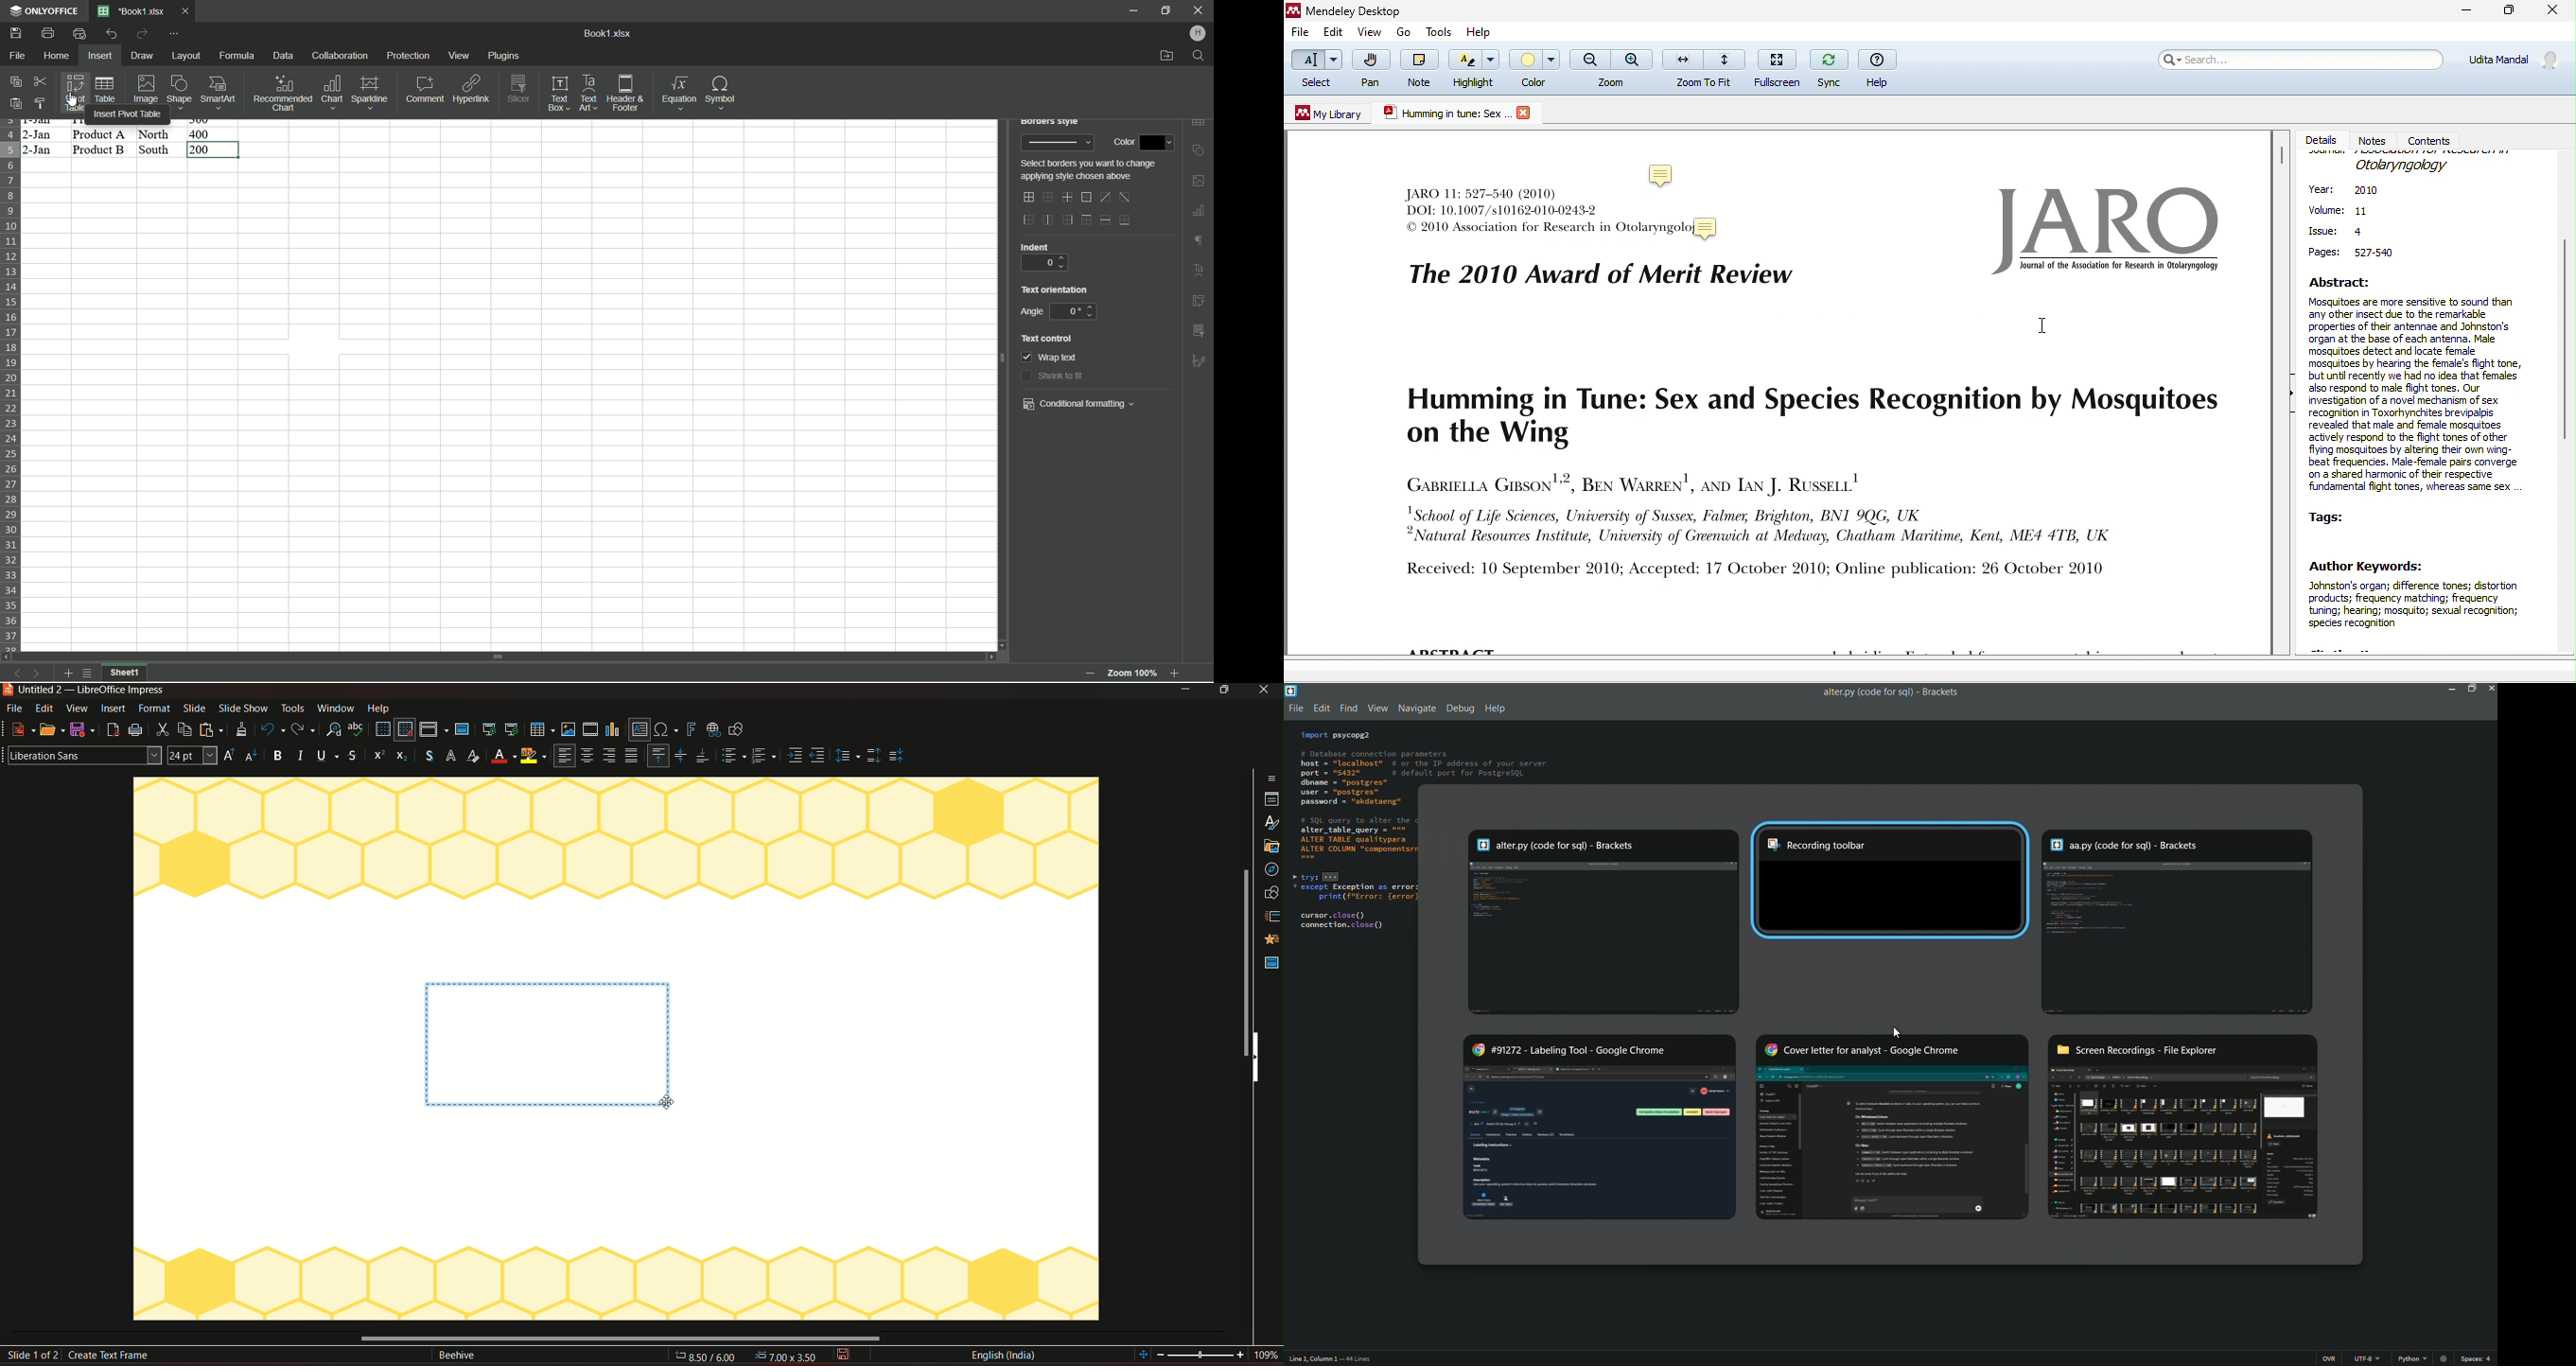 This screenshot has width=2576, height=1372. What do you see at coordinates (1088, 674) in the screenshot?
I see `zoom out` at bounding box center [1088, 674].